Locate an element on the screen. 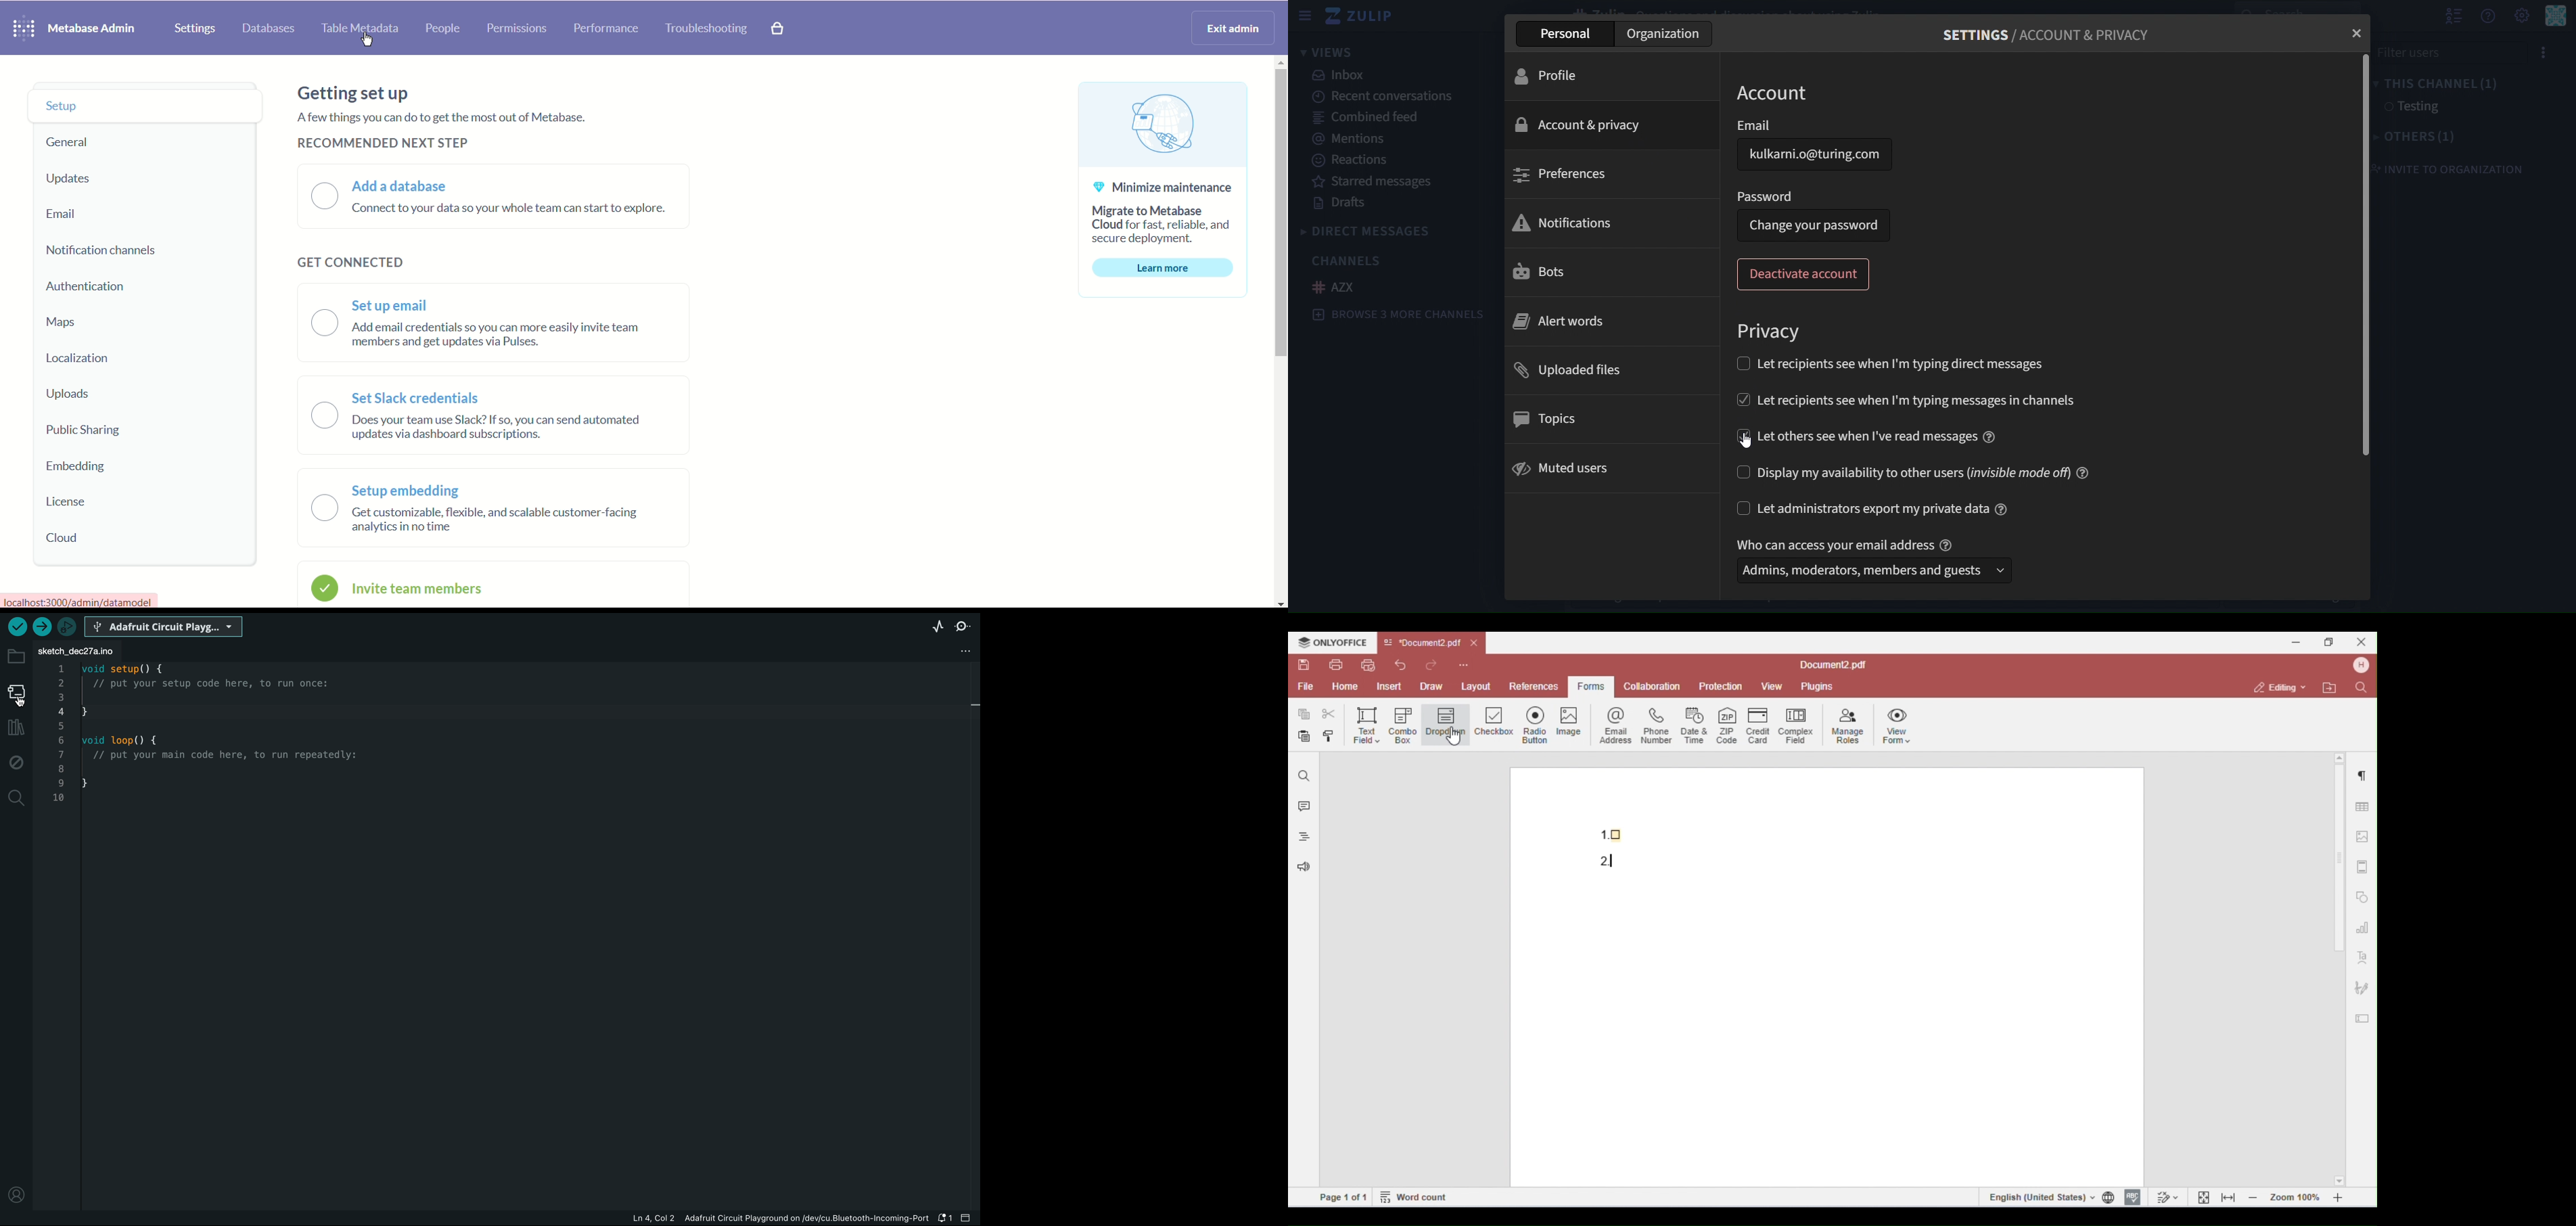 The height and width of the screenshot is (1232, 2576). Get Help is located at coordinates (2556, 16).